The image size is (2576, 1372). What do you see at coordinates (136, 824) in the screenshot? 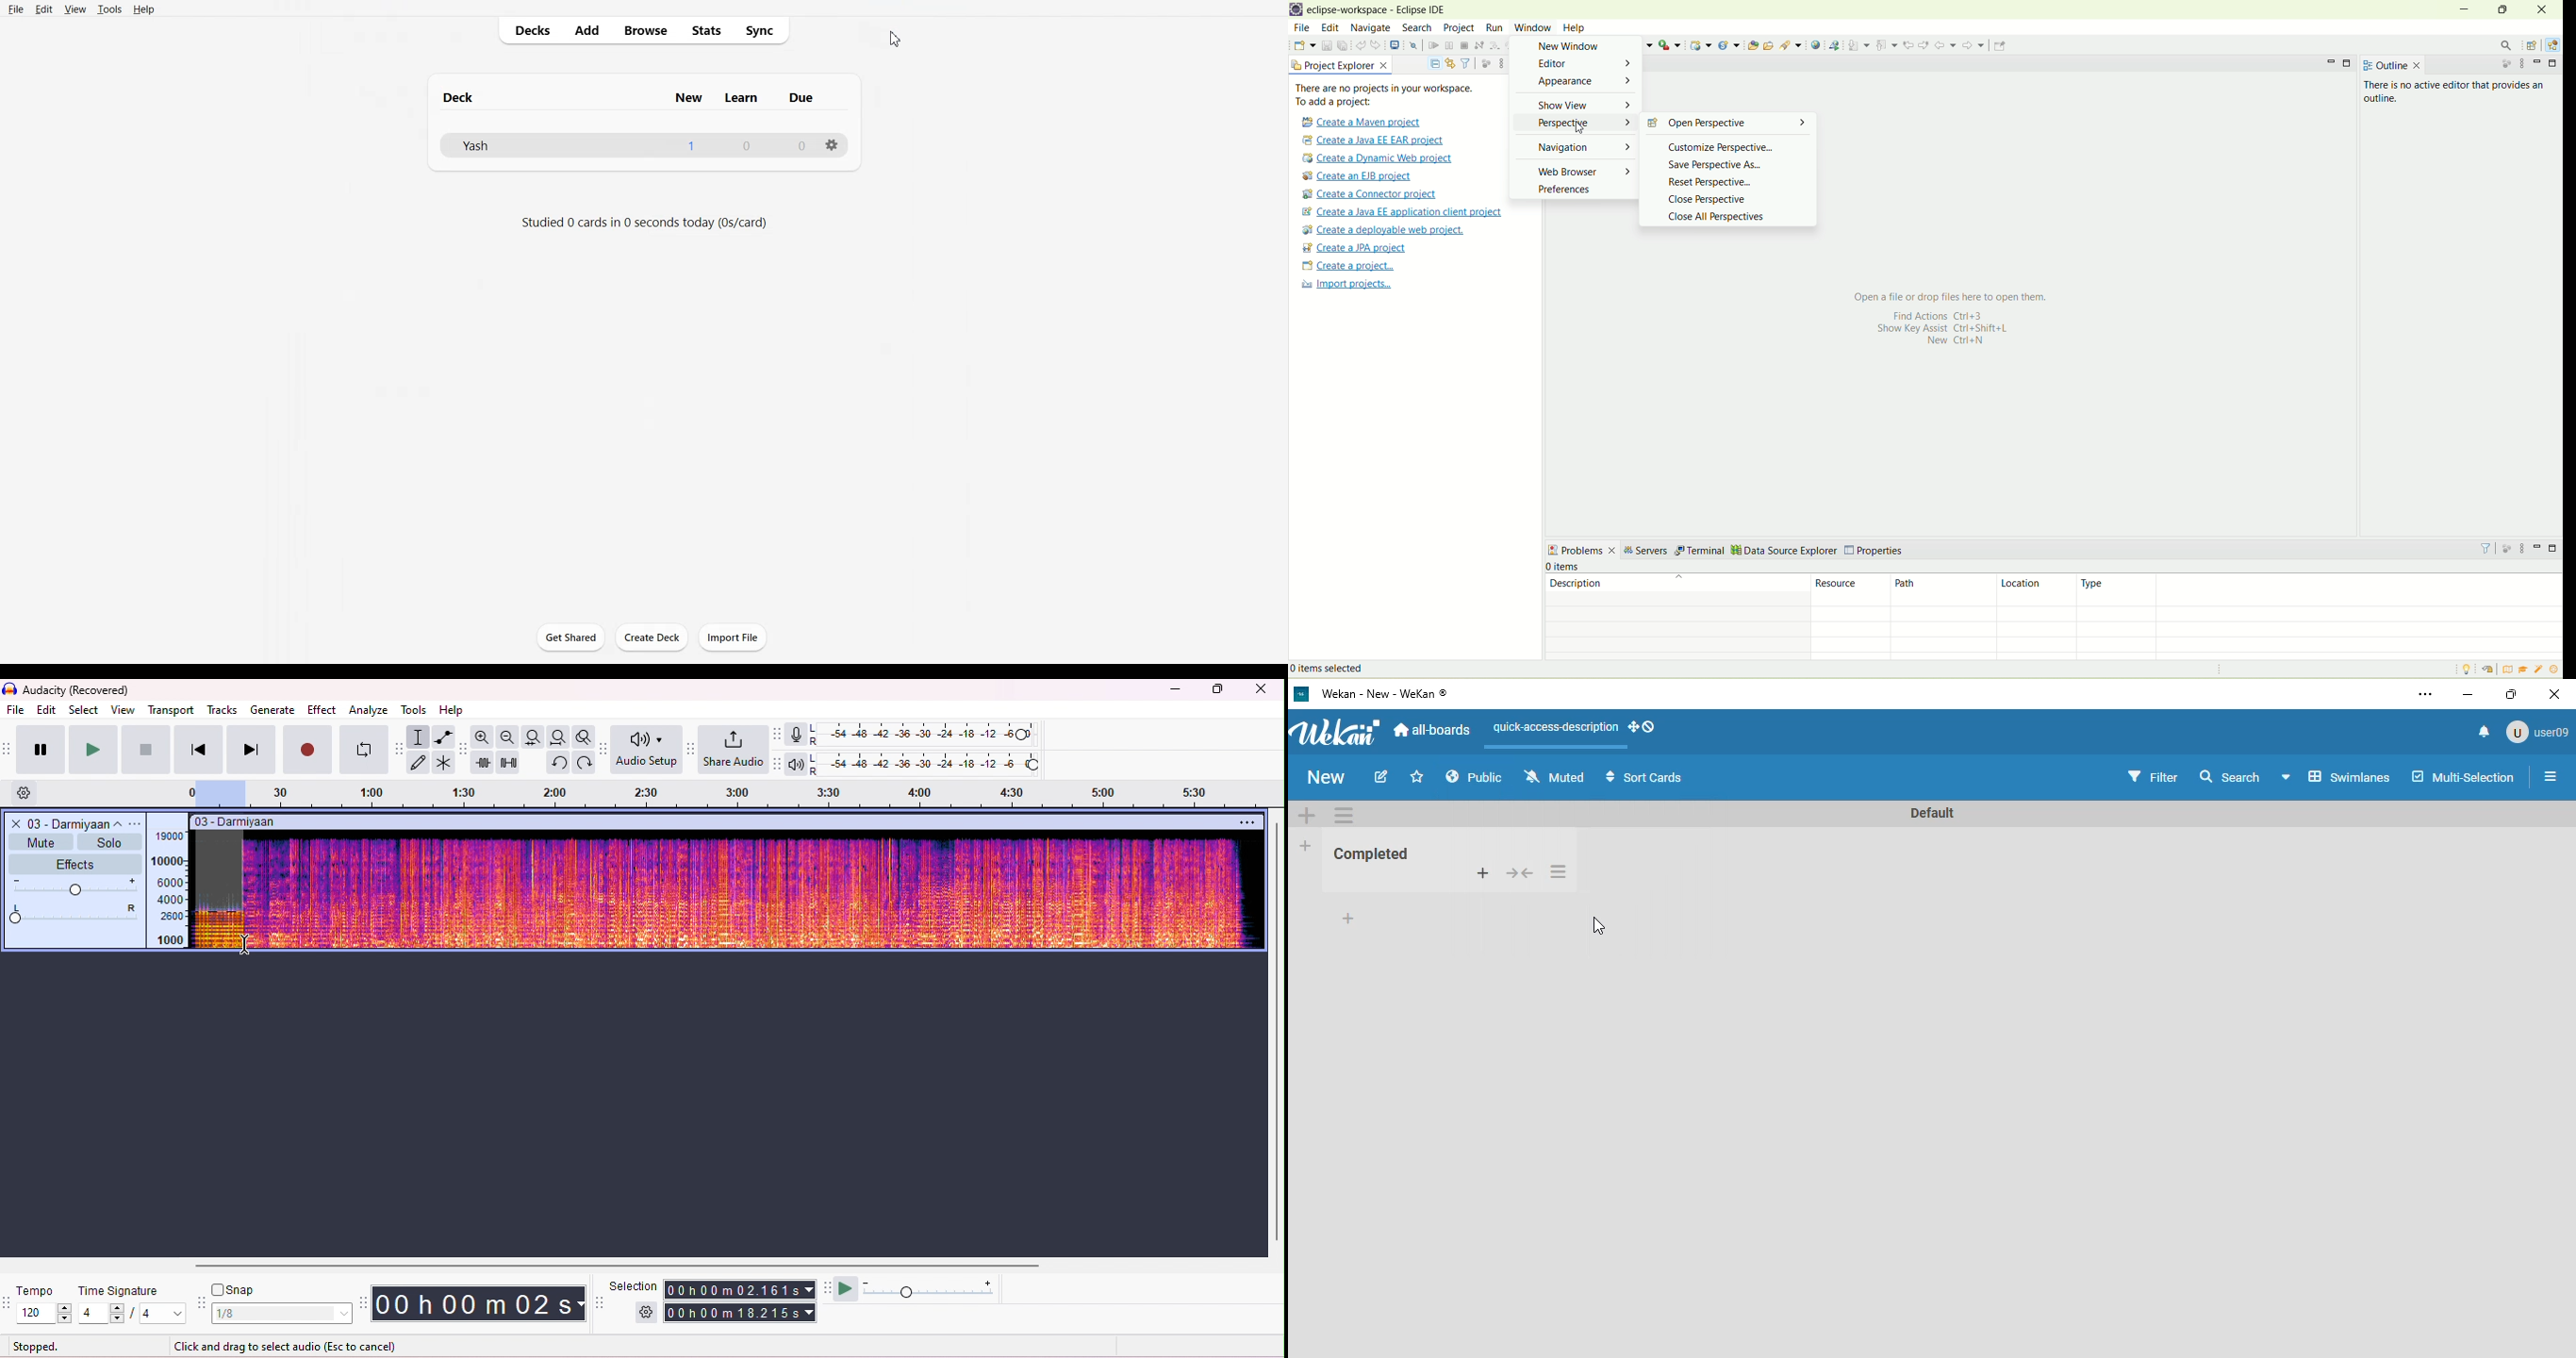
I see `options` at bounding box center [136, 824].